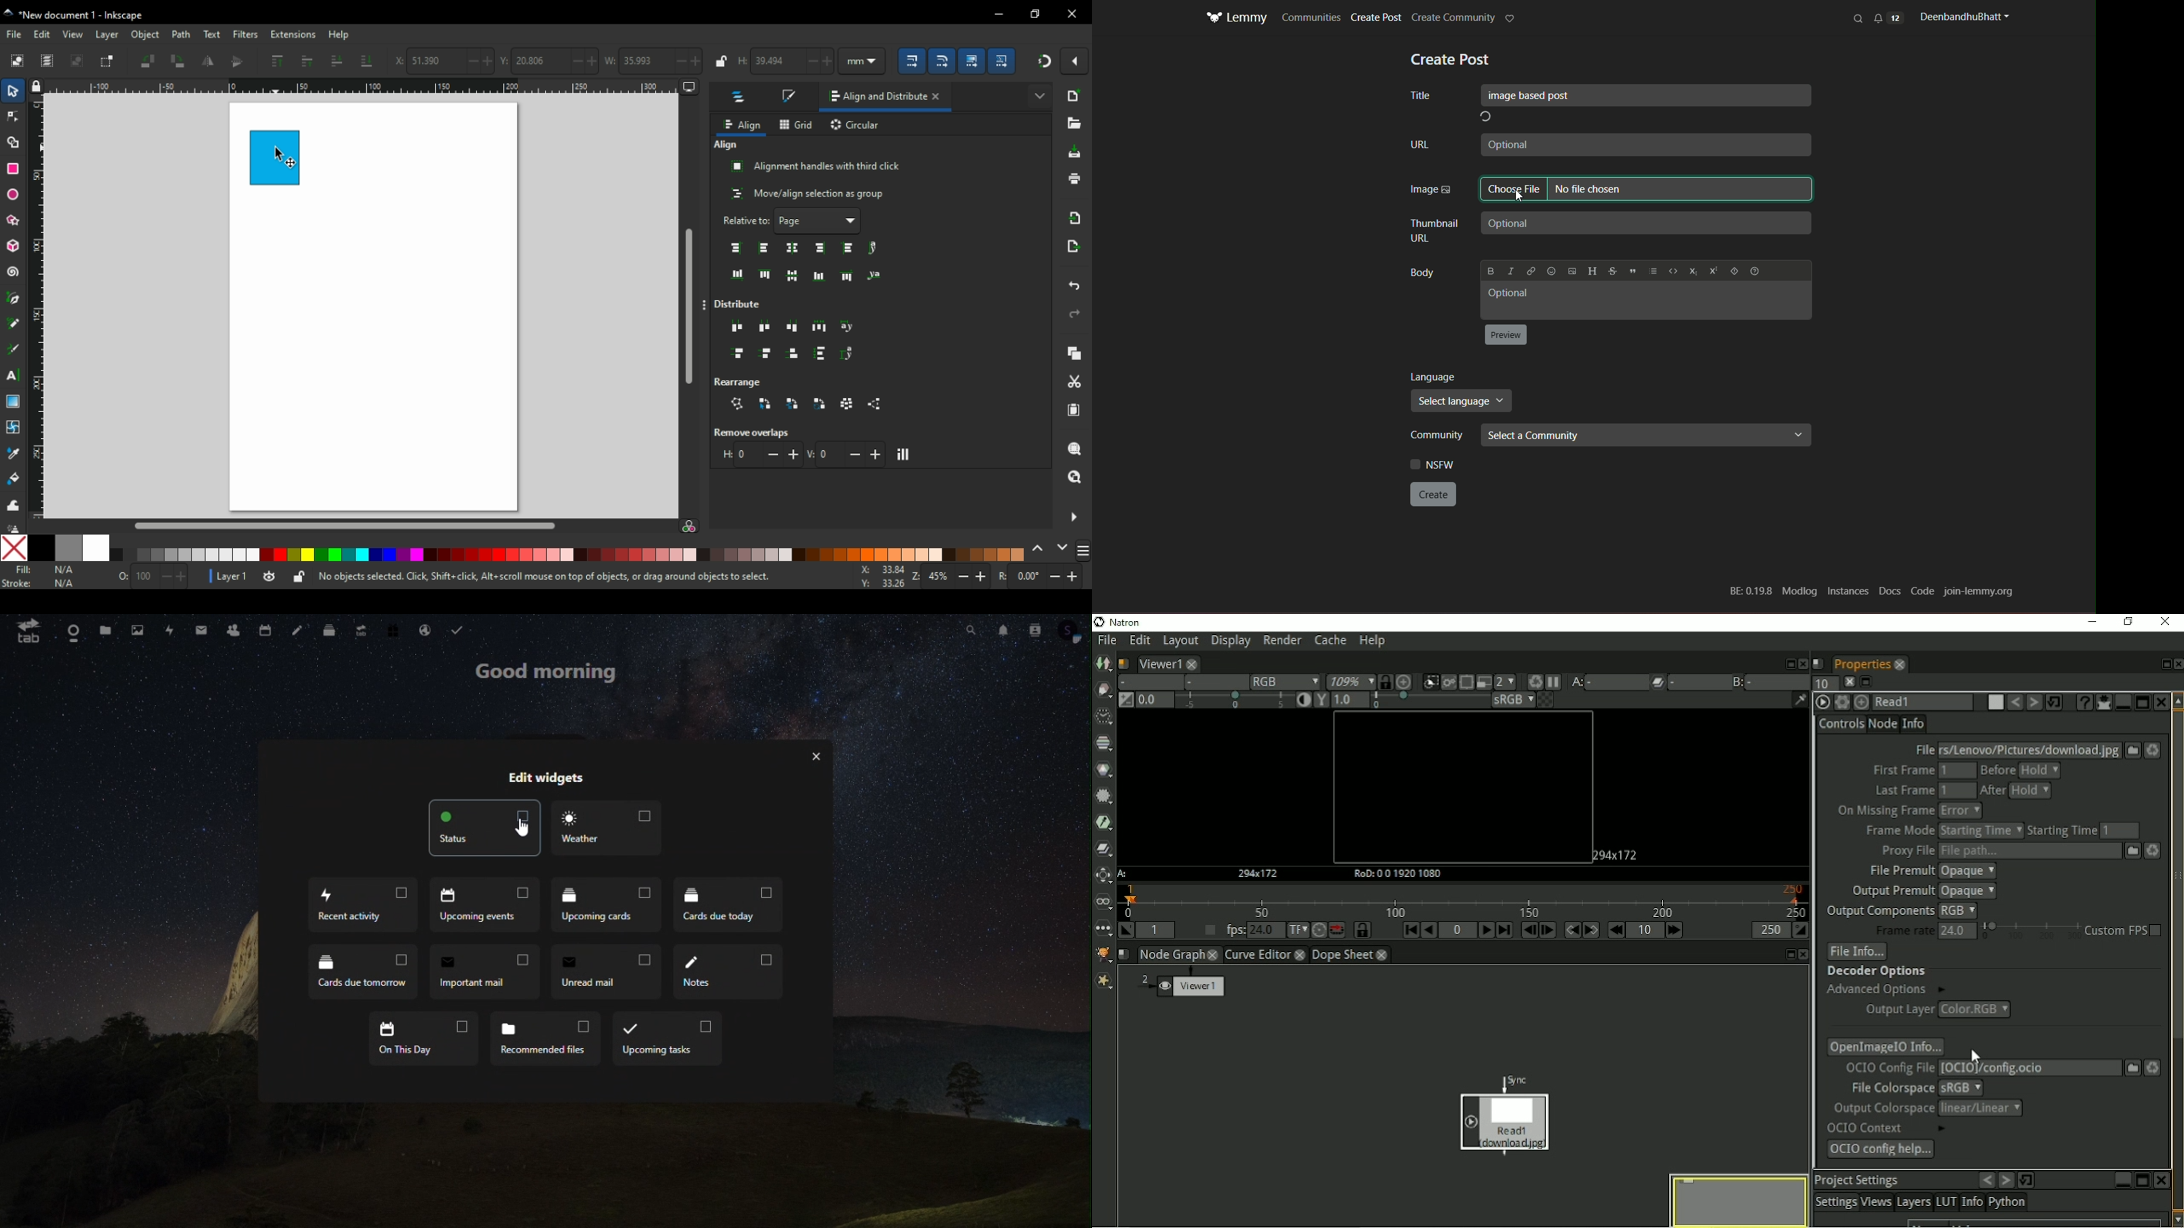 The image size is (2184, 1232). What do you see at coordinates (1073, 629) in the screenshot?
I see `account` at bounding box center [1073, 629].